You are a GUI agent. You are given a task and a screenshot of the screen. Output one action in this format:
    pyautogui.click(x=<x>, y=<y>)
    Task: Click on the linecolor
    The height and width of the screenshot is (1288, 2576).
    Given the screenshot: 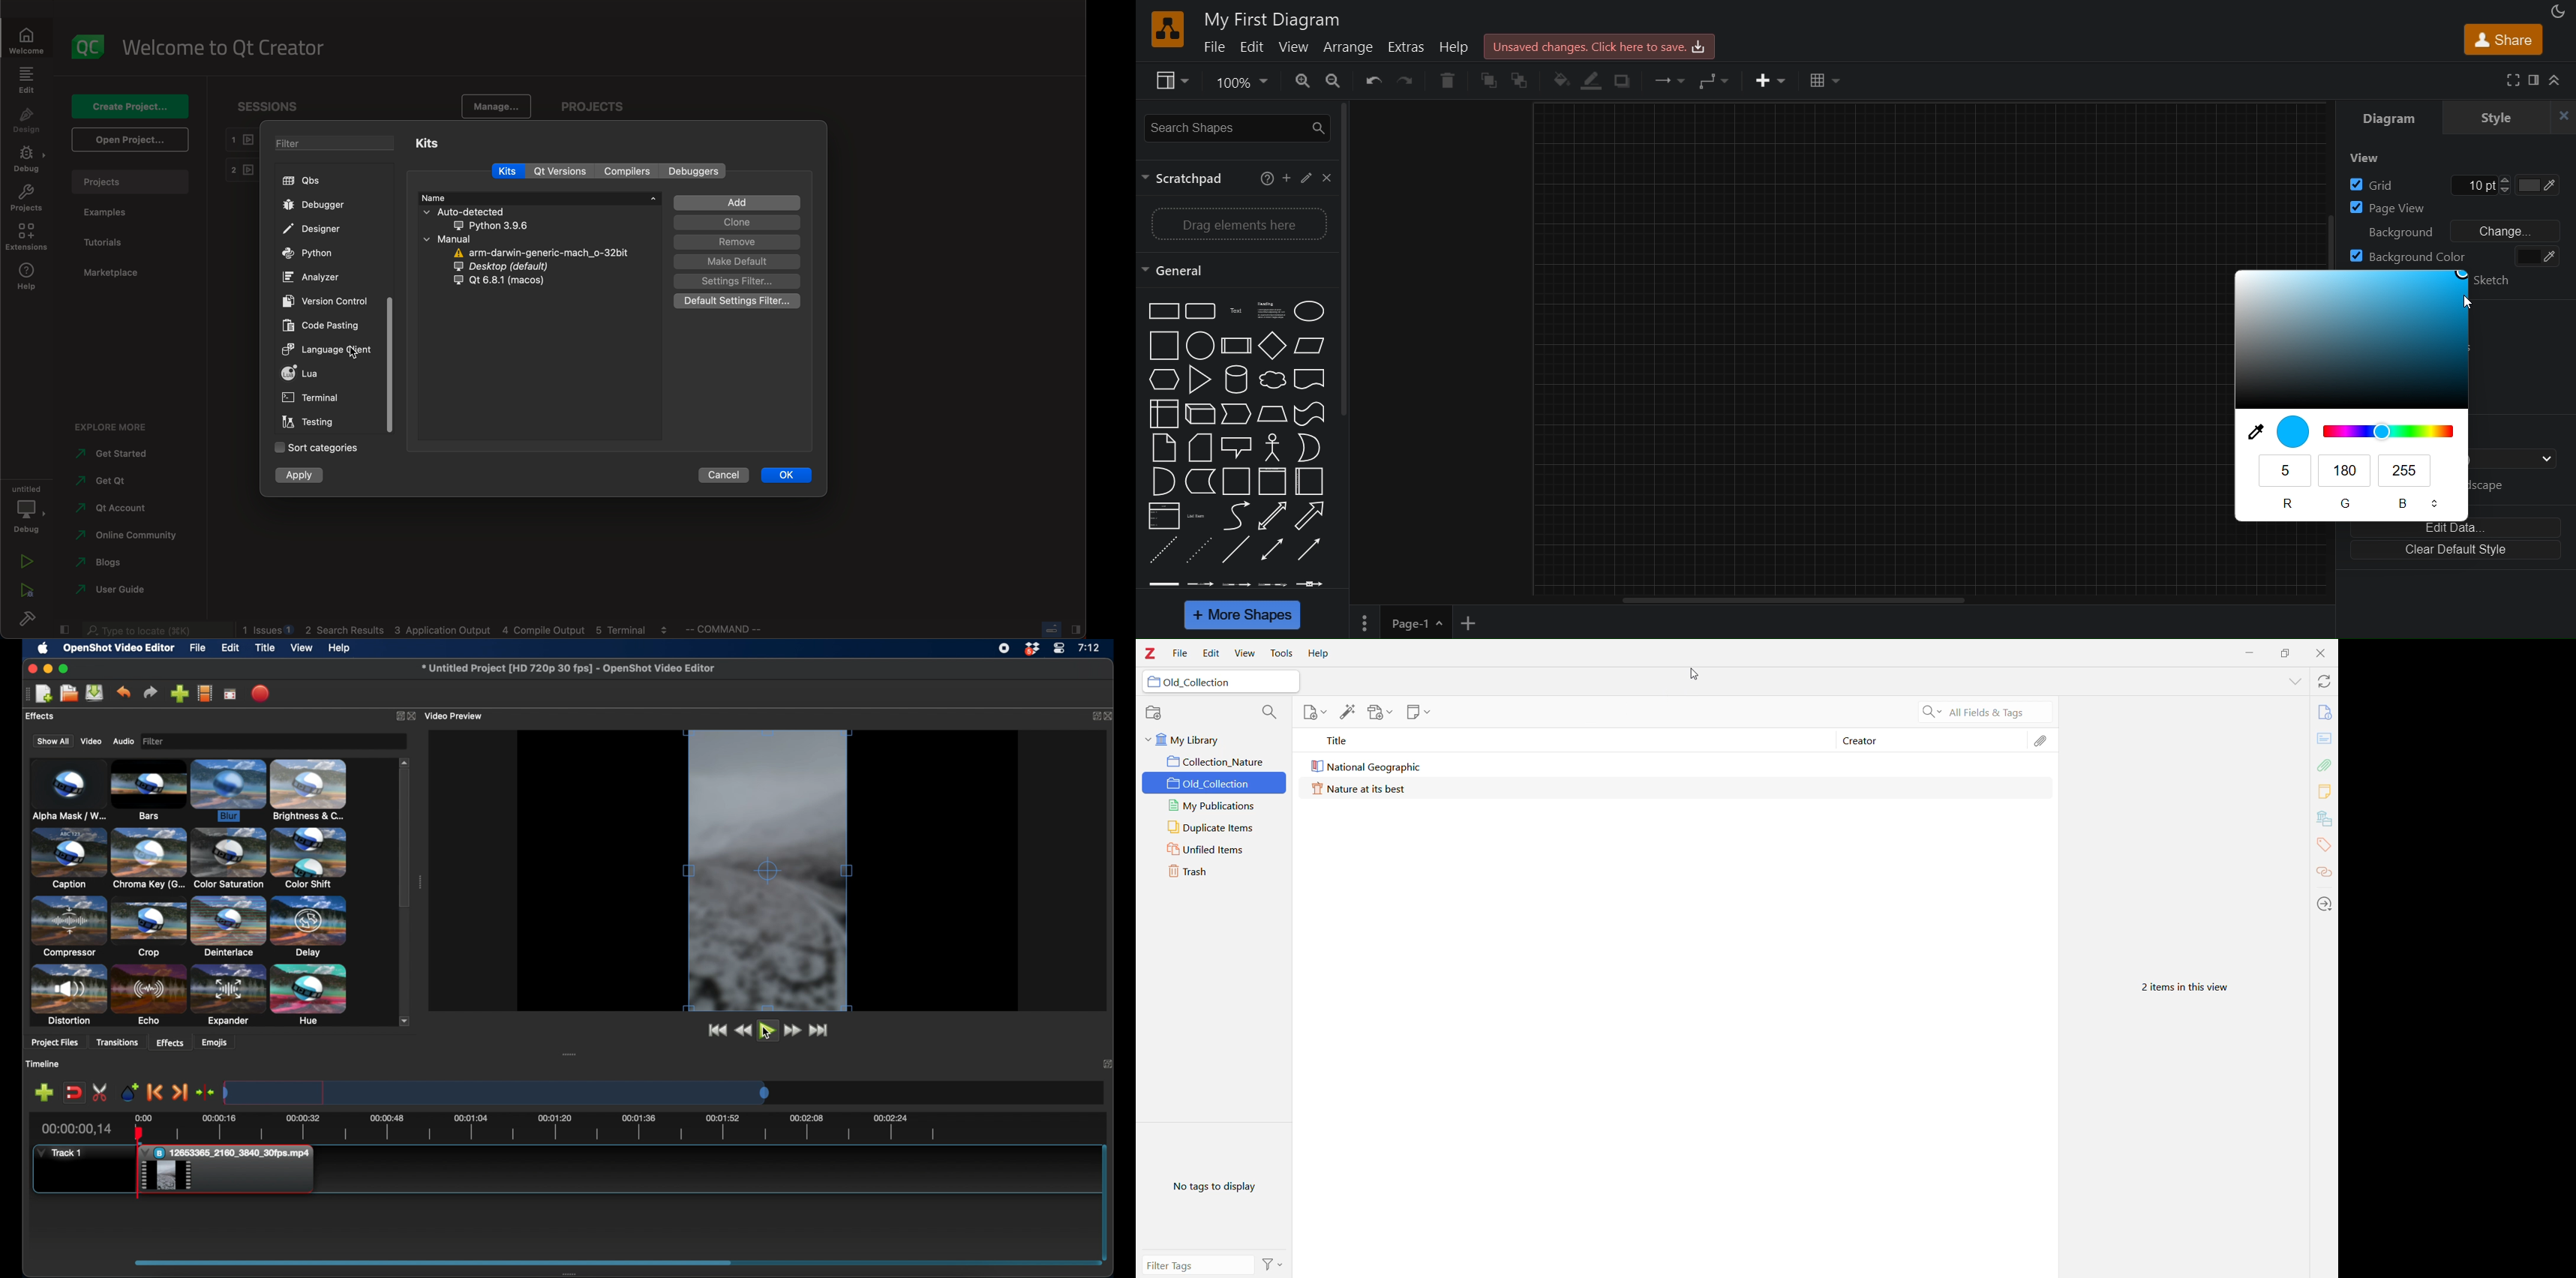 What is the action you would take?
    pyautogui.click(x=1593, y=82)
    